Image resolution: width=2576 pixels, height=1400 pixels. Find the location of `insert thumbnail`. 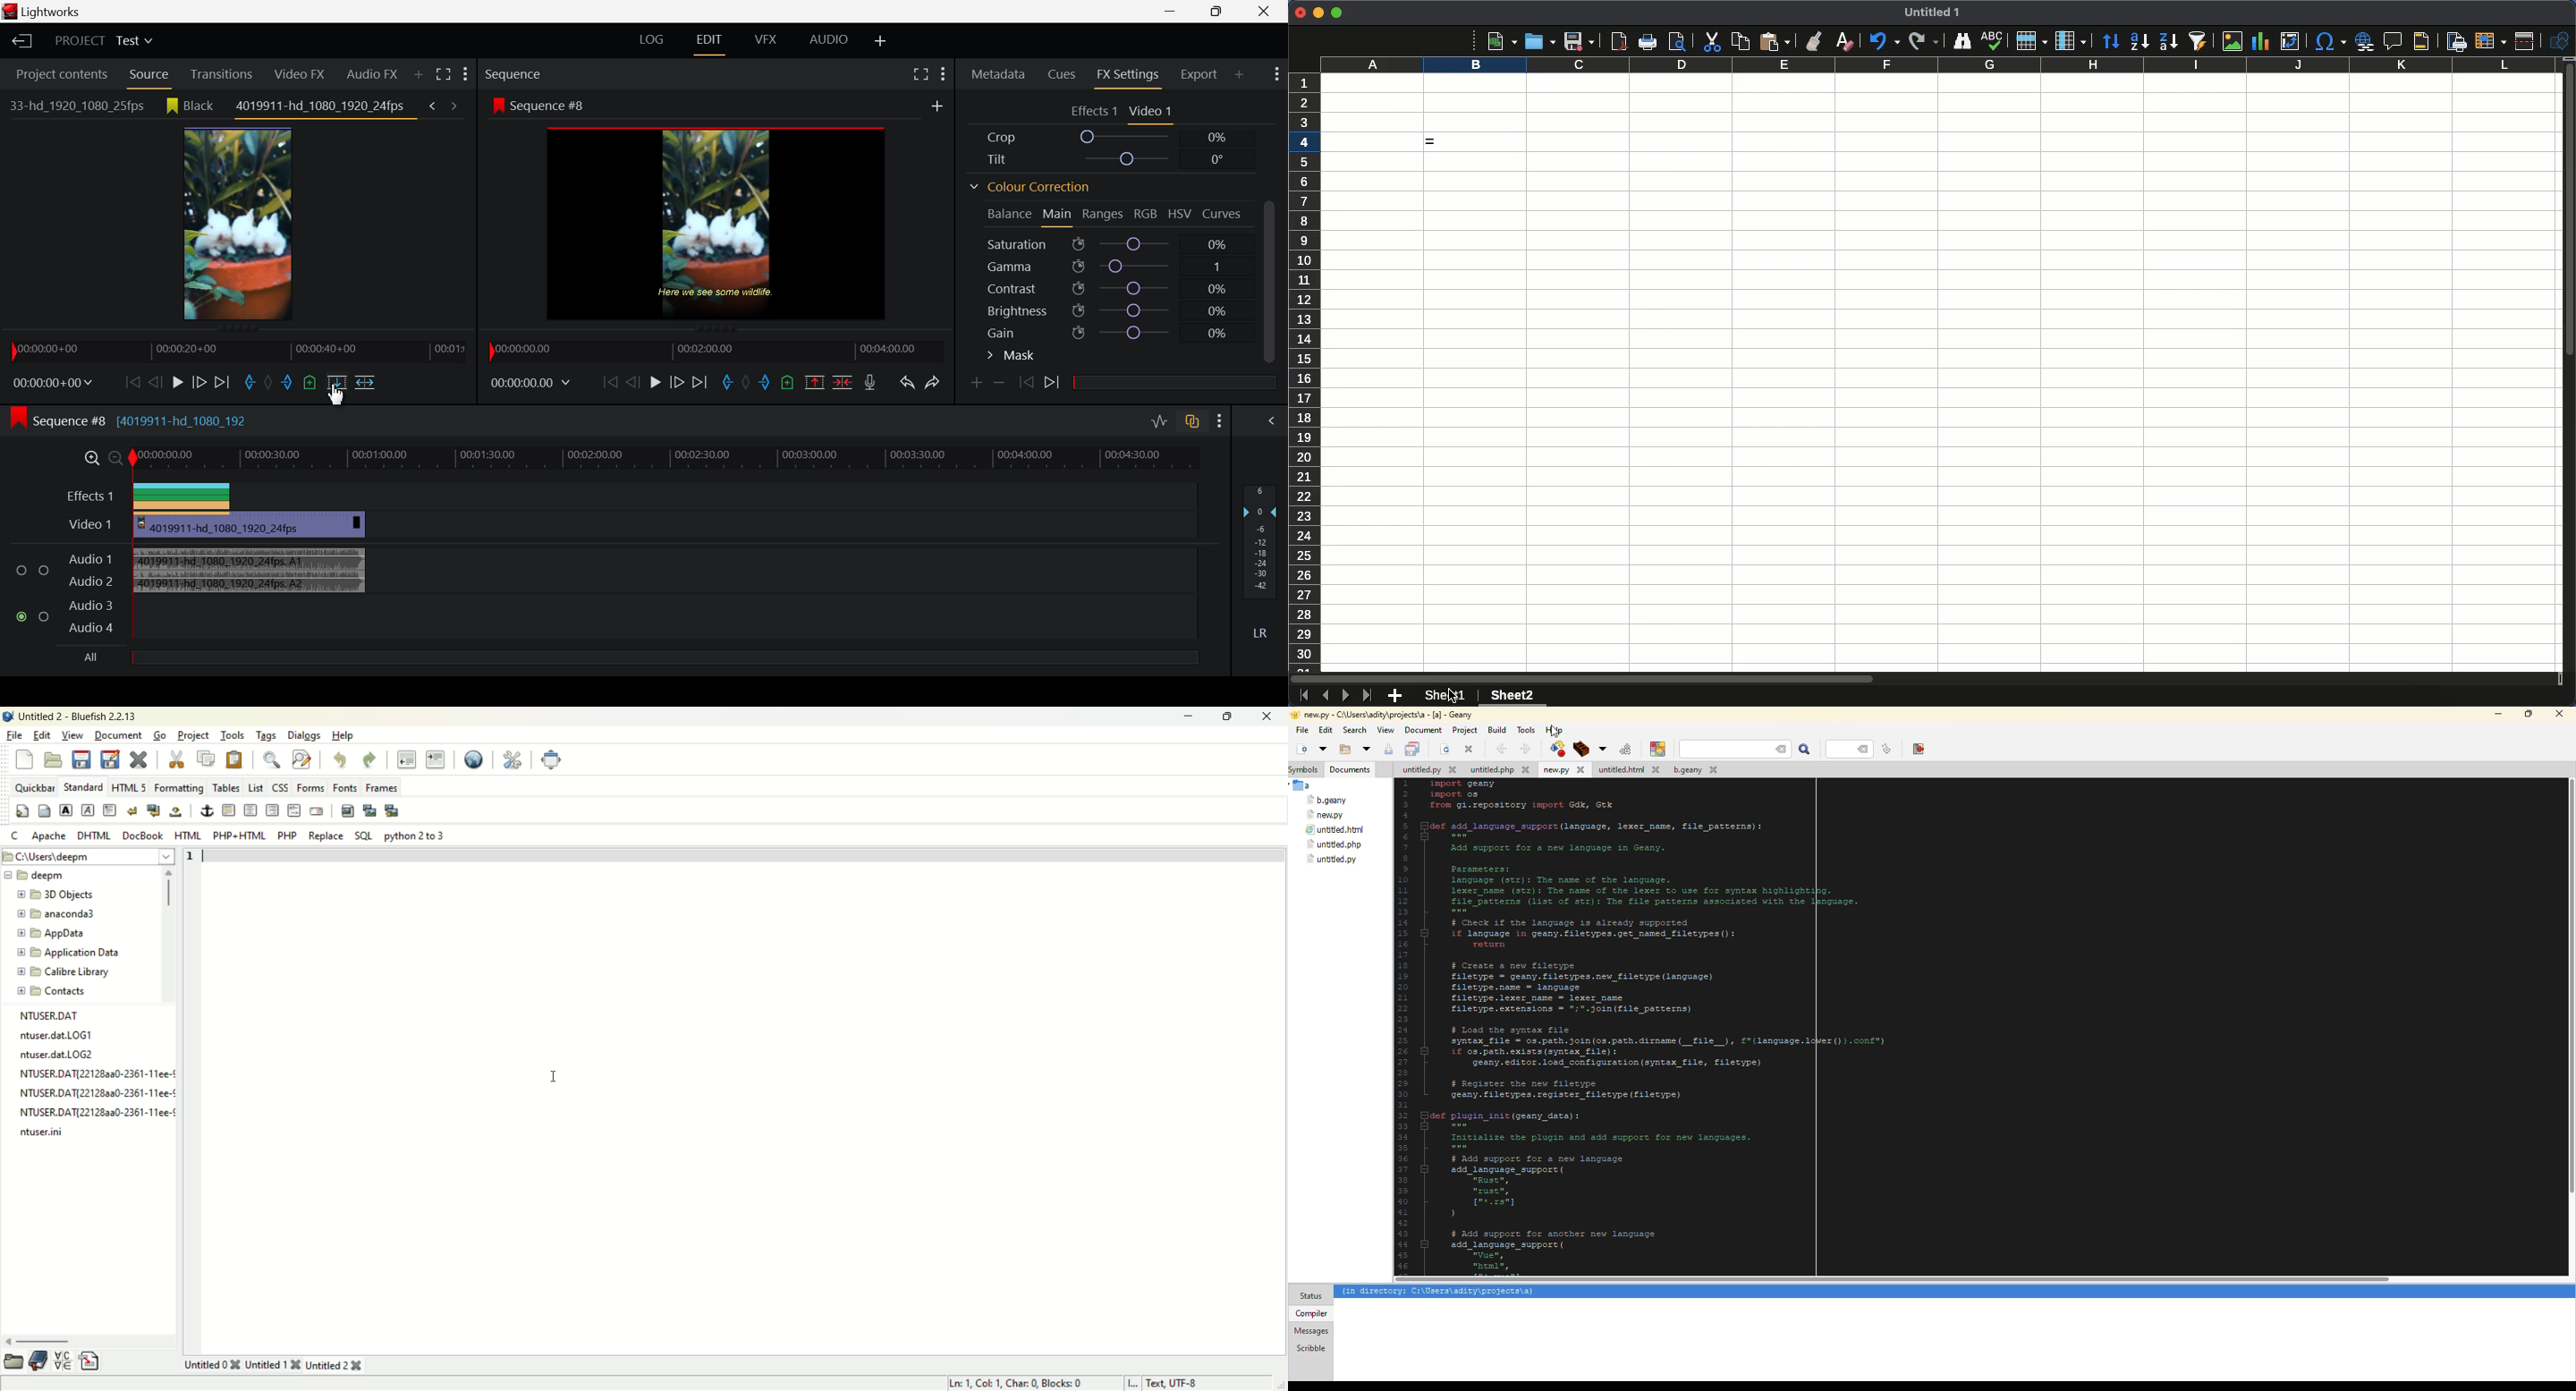

insert thumbnail is located at coordinates (368, 810).